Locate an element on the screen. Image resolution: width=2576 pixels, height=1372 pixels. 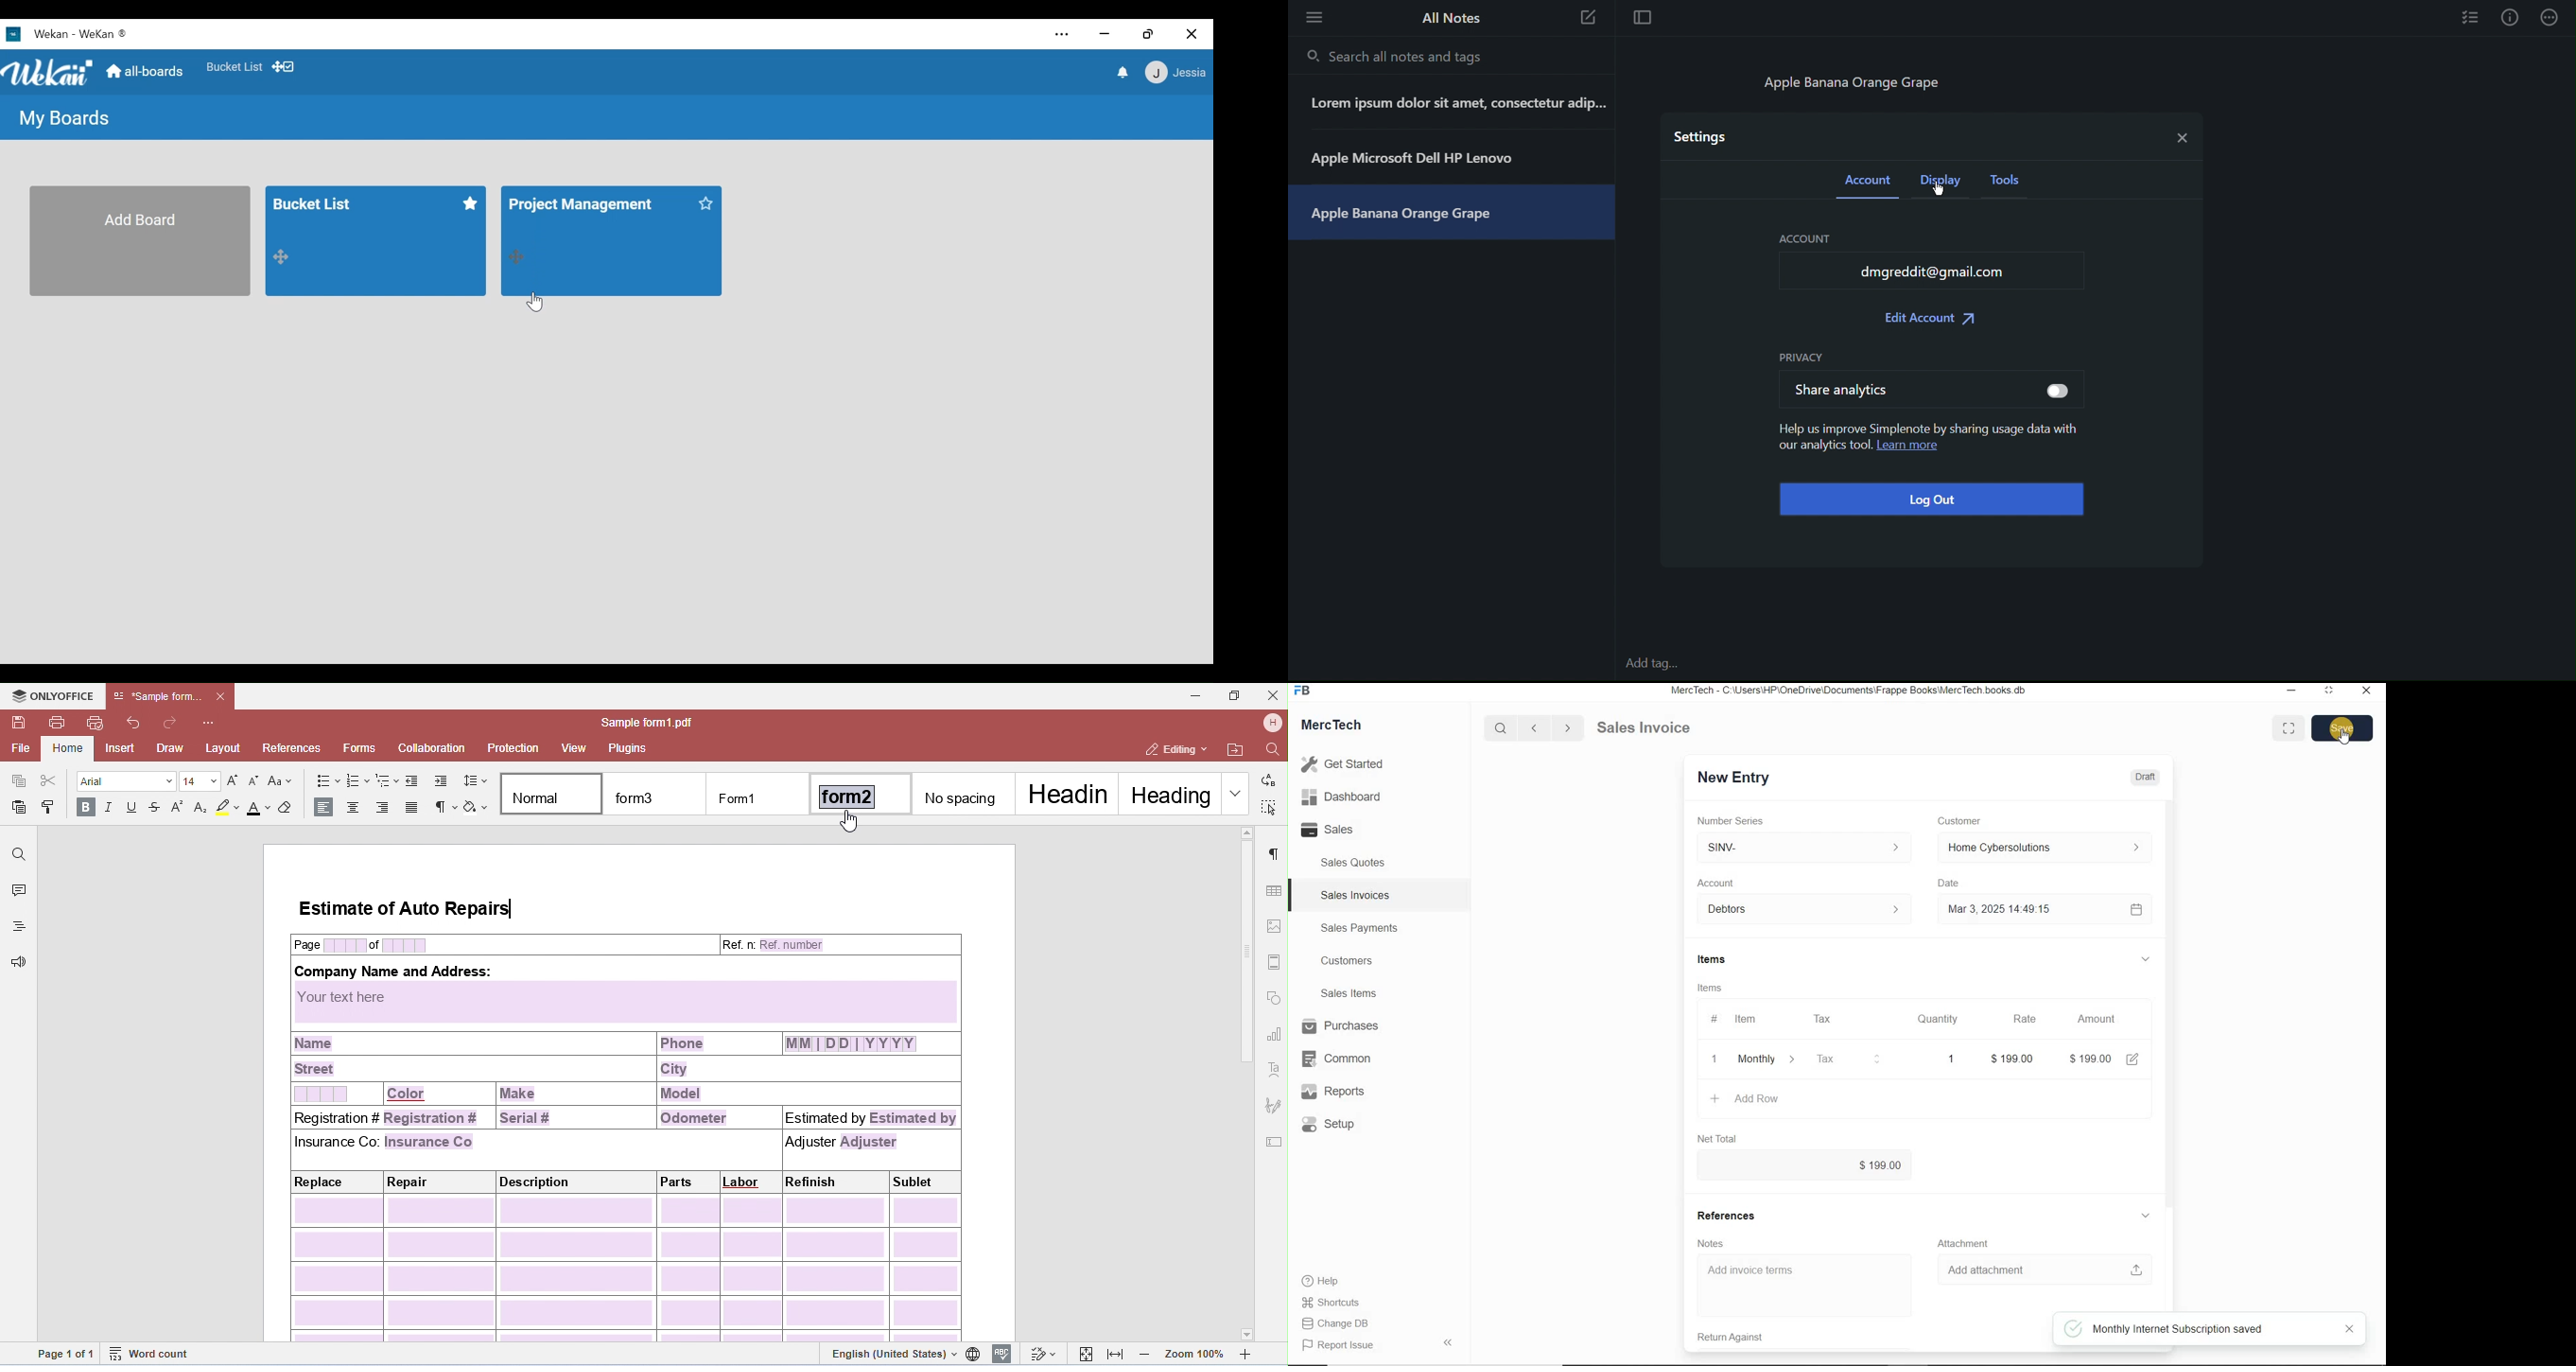
Wekan Desktop Icon is located at coordinates (16, 35).